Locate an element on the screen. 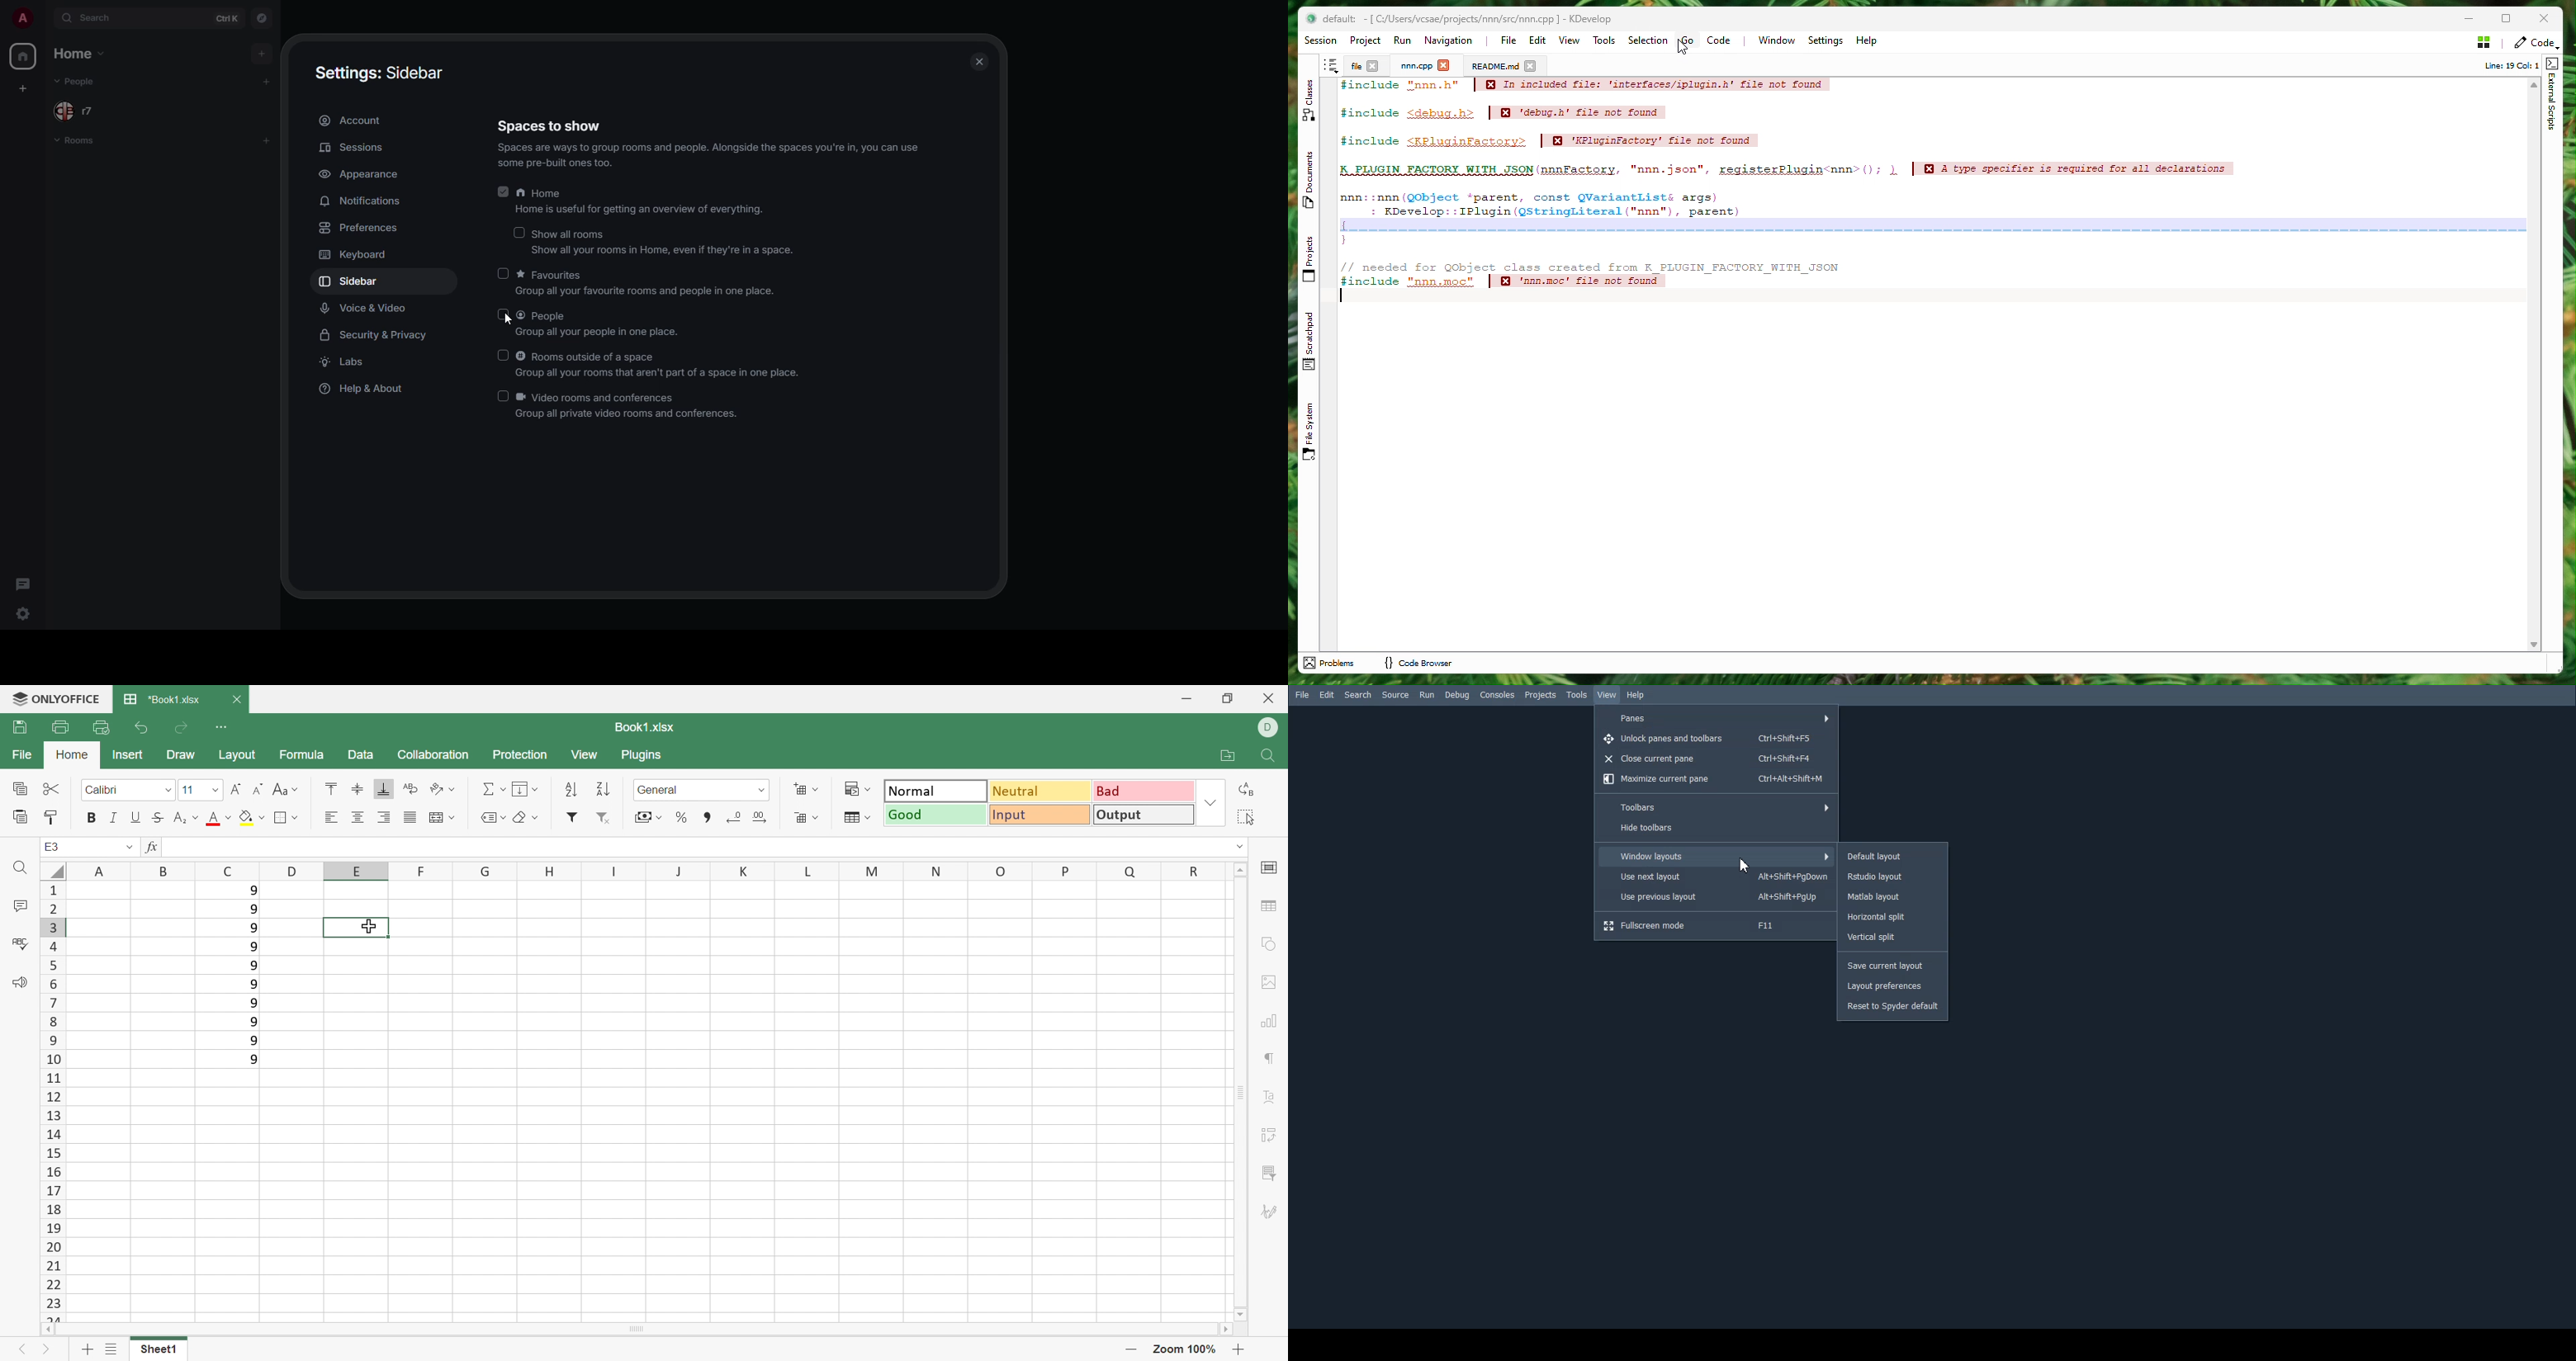 This screenshot has height=1372, width=2576. Help is located at coordinates (1636, 696).